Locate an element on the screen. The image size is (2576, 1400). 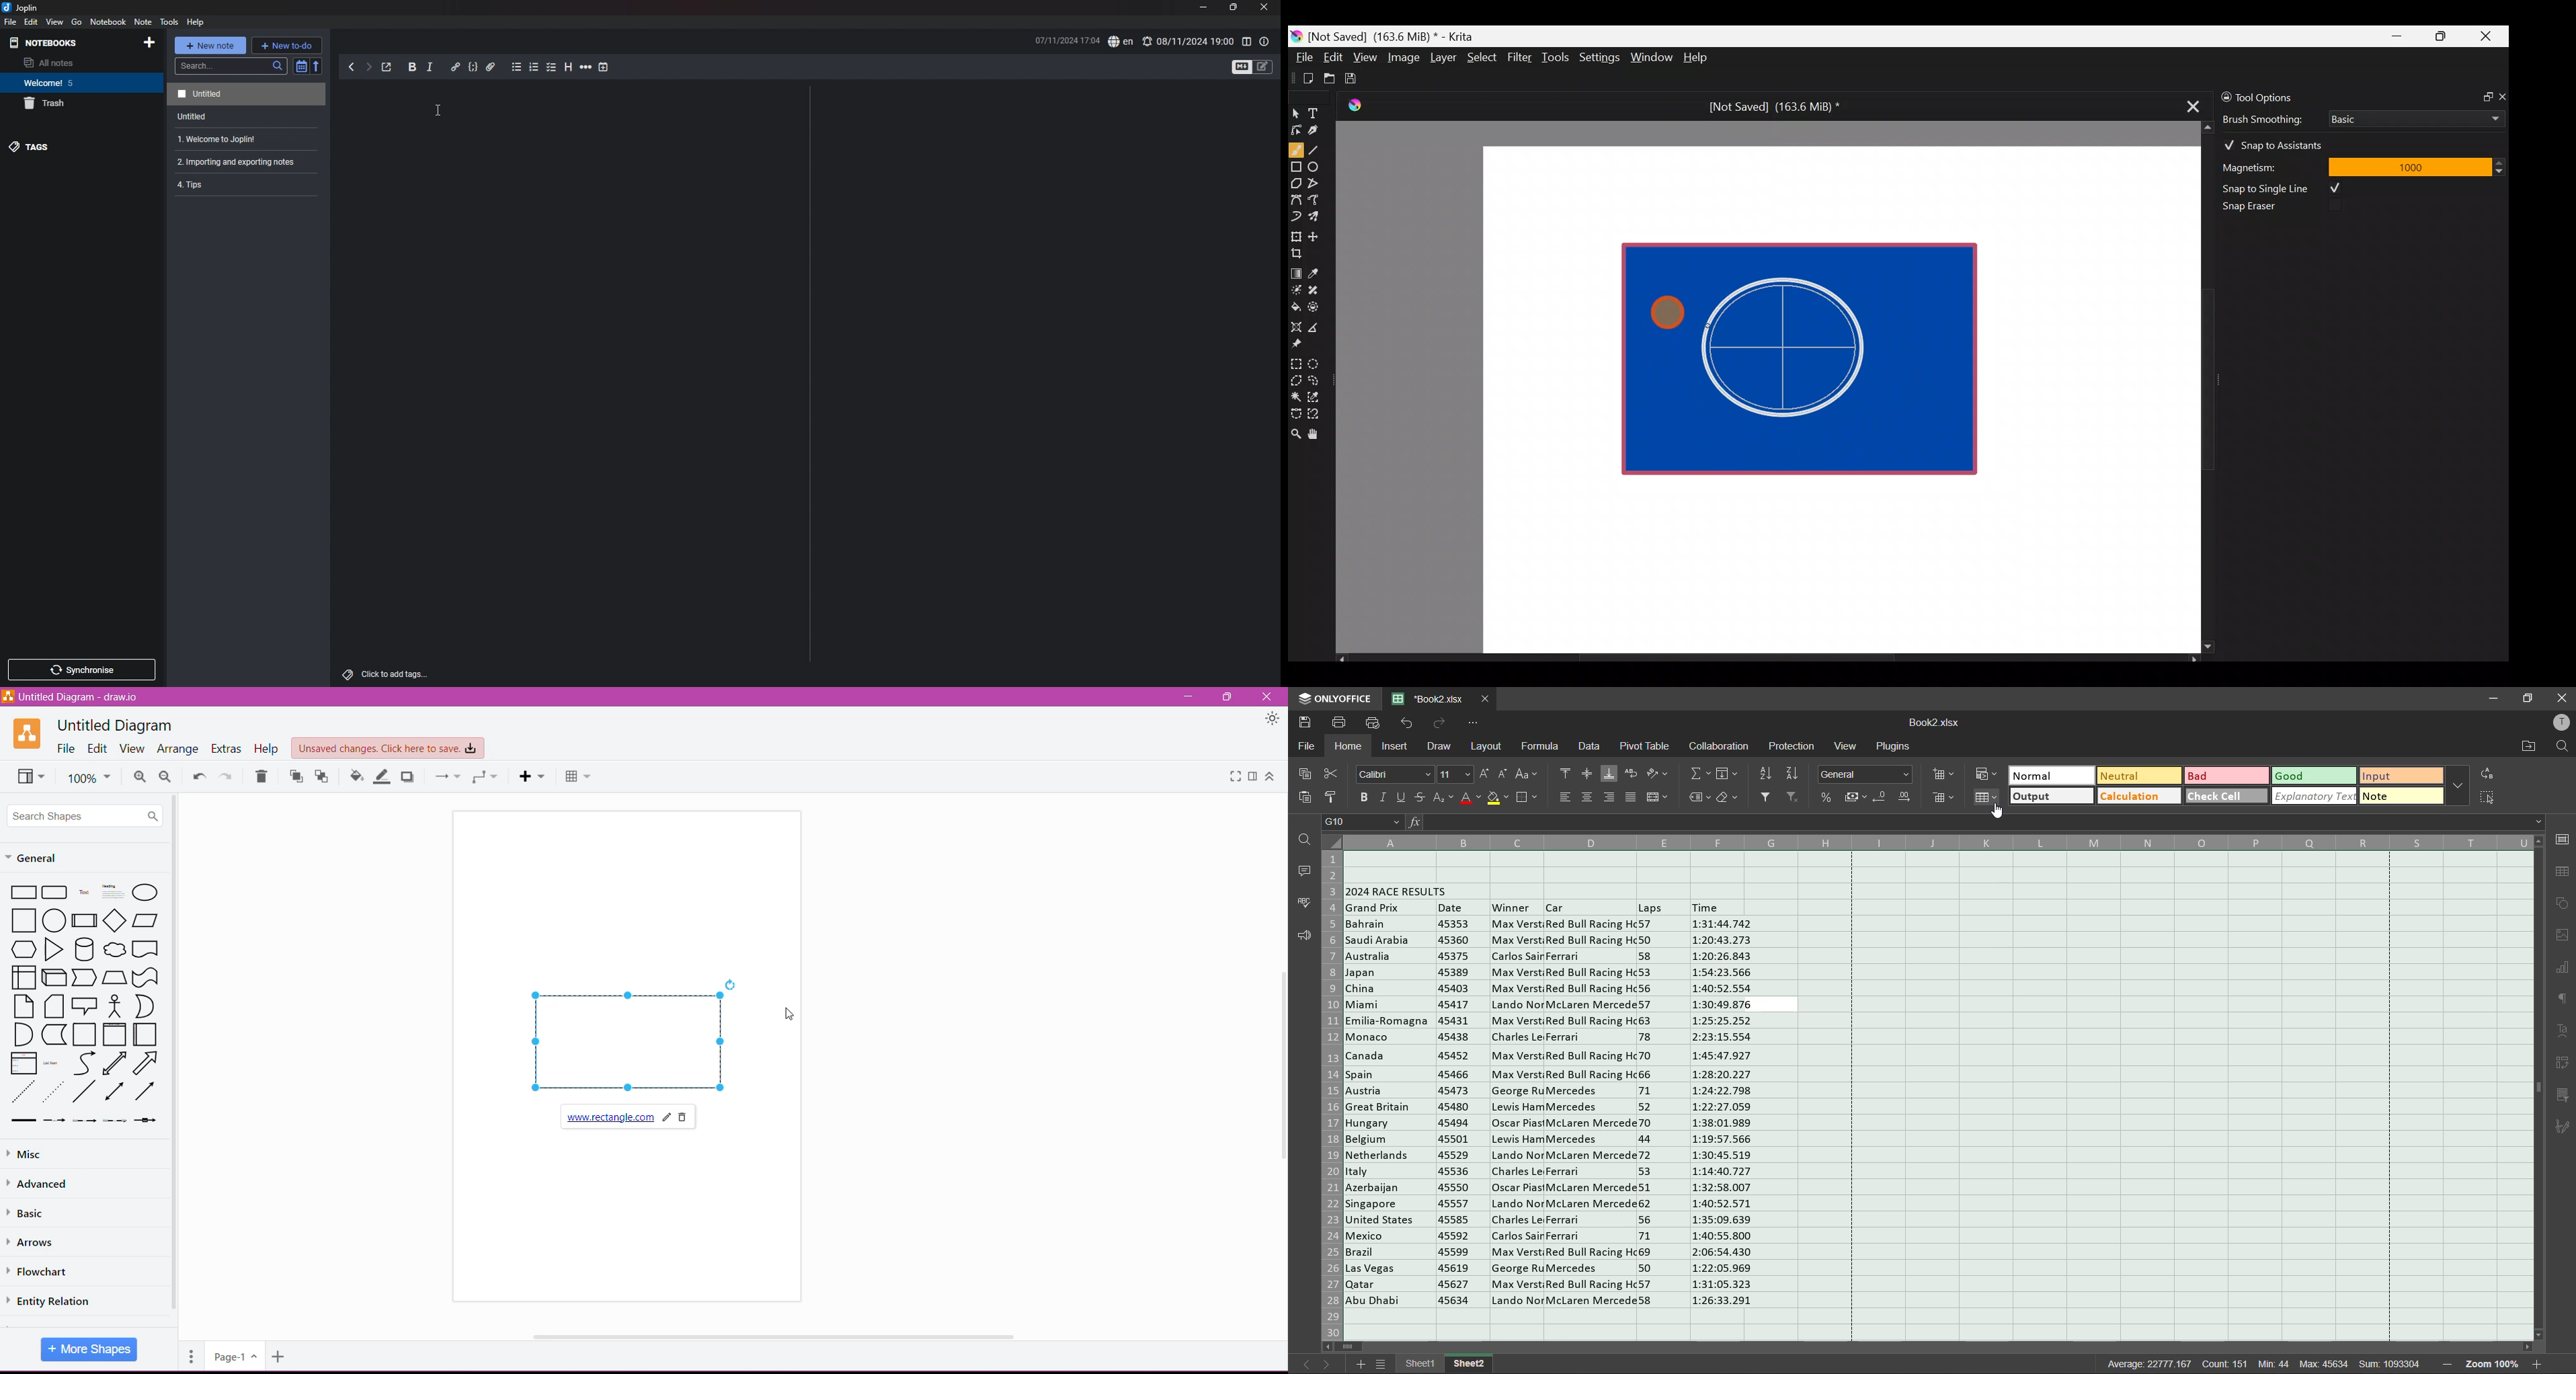
cut is located at coordinates (1332, 774).